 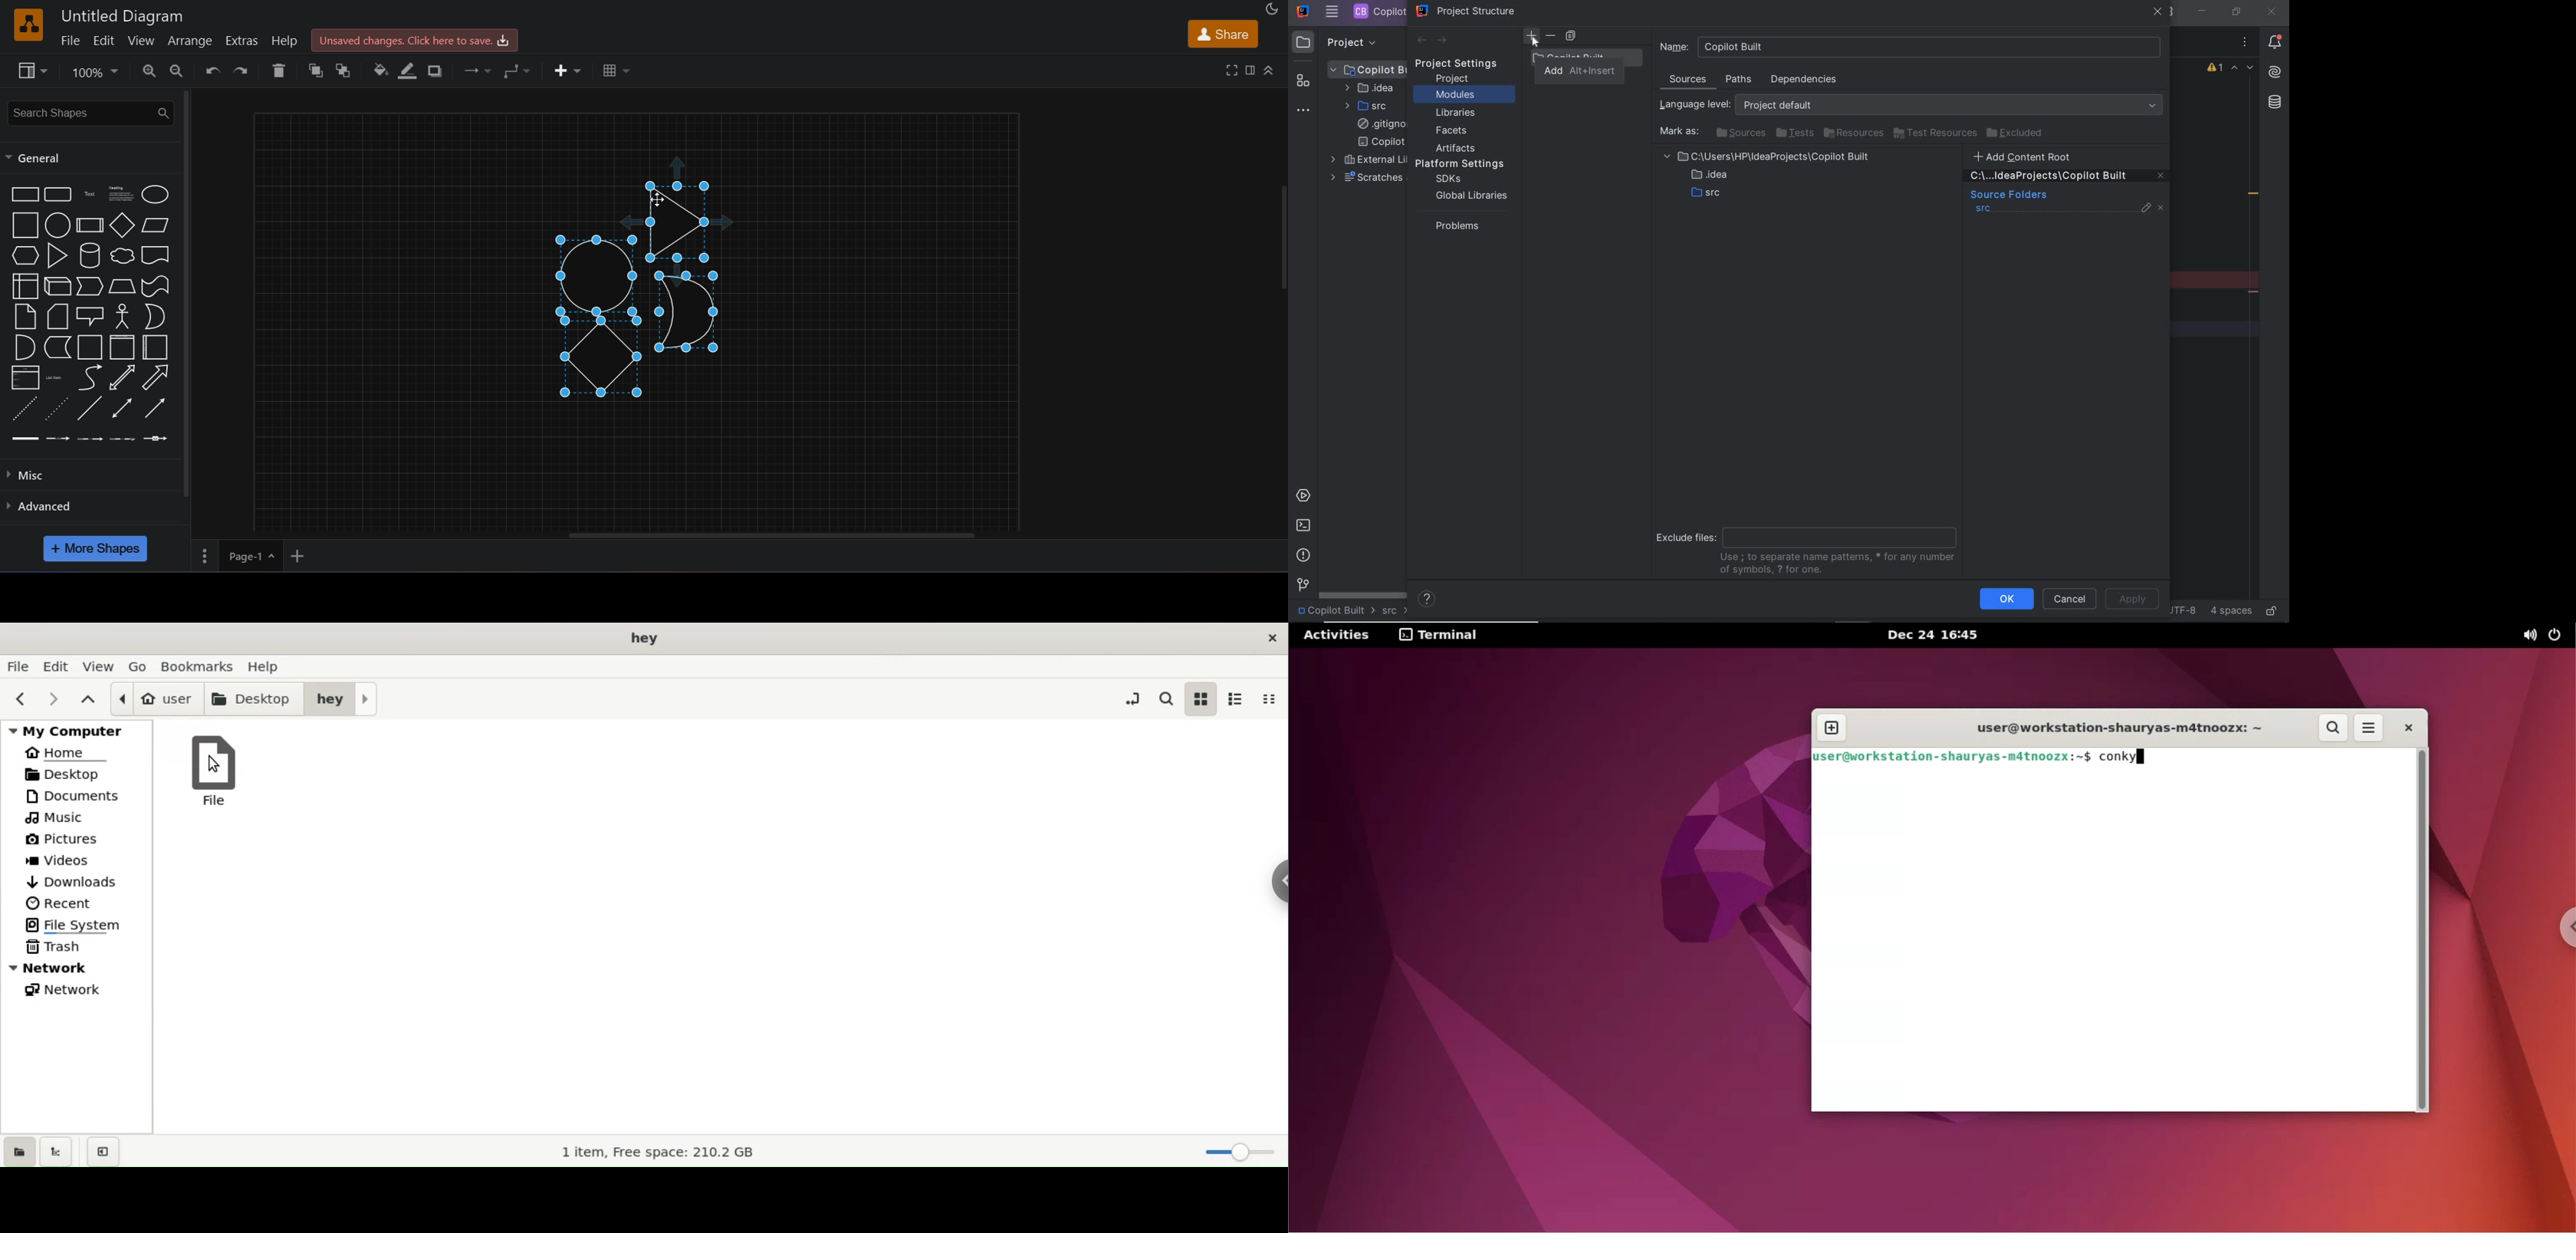 I want to click on zoom, so click(x=97, y=74).